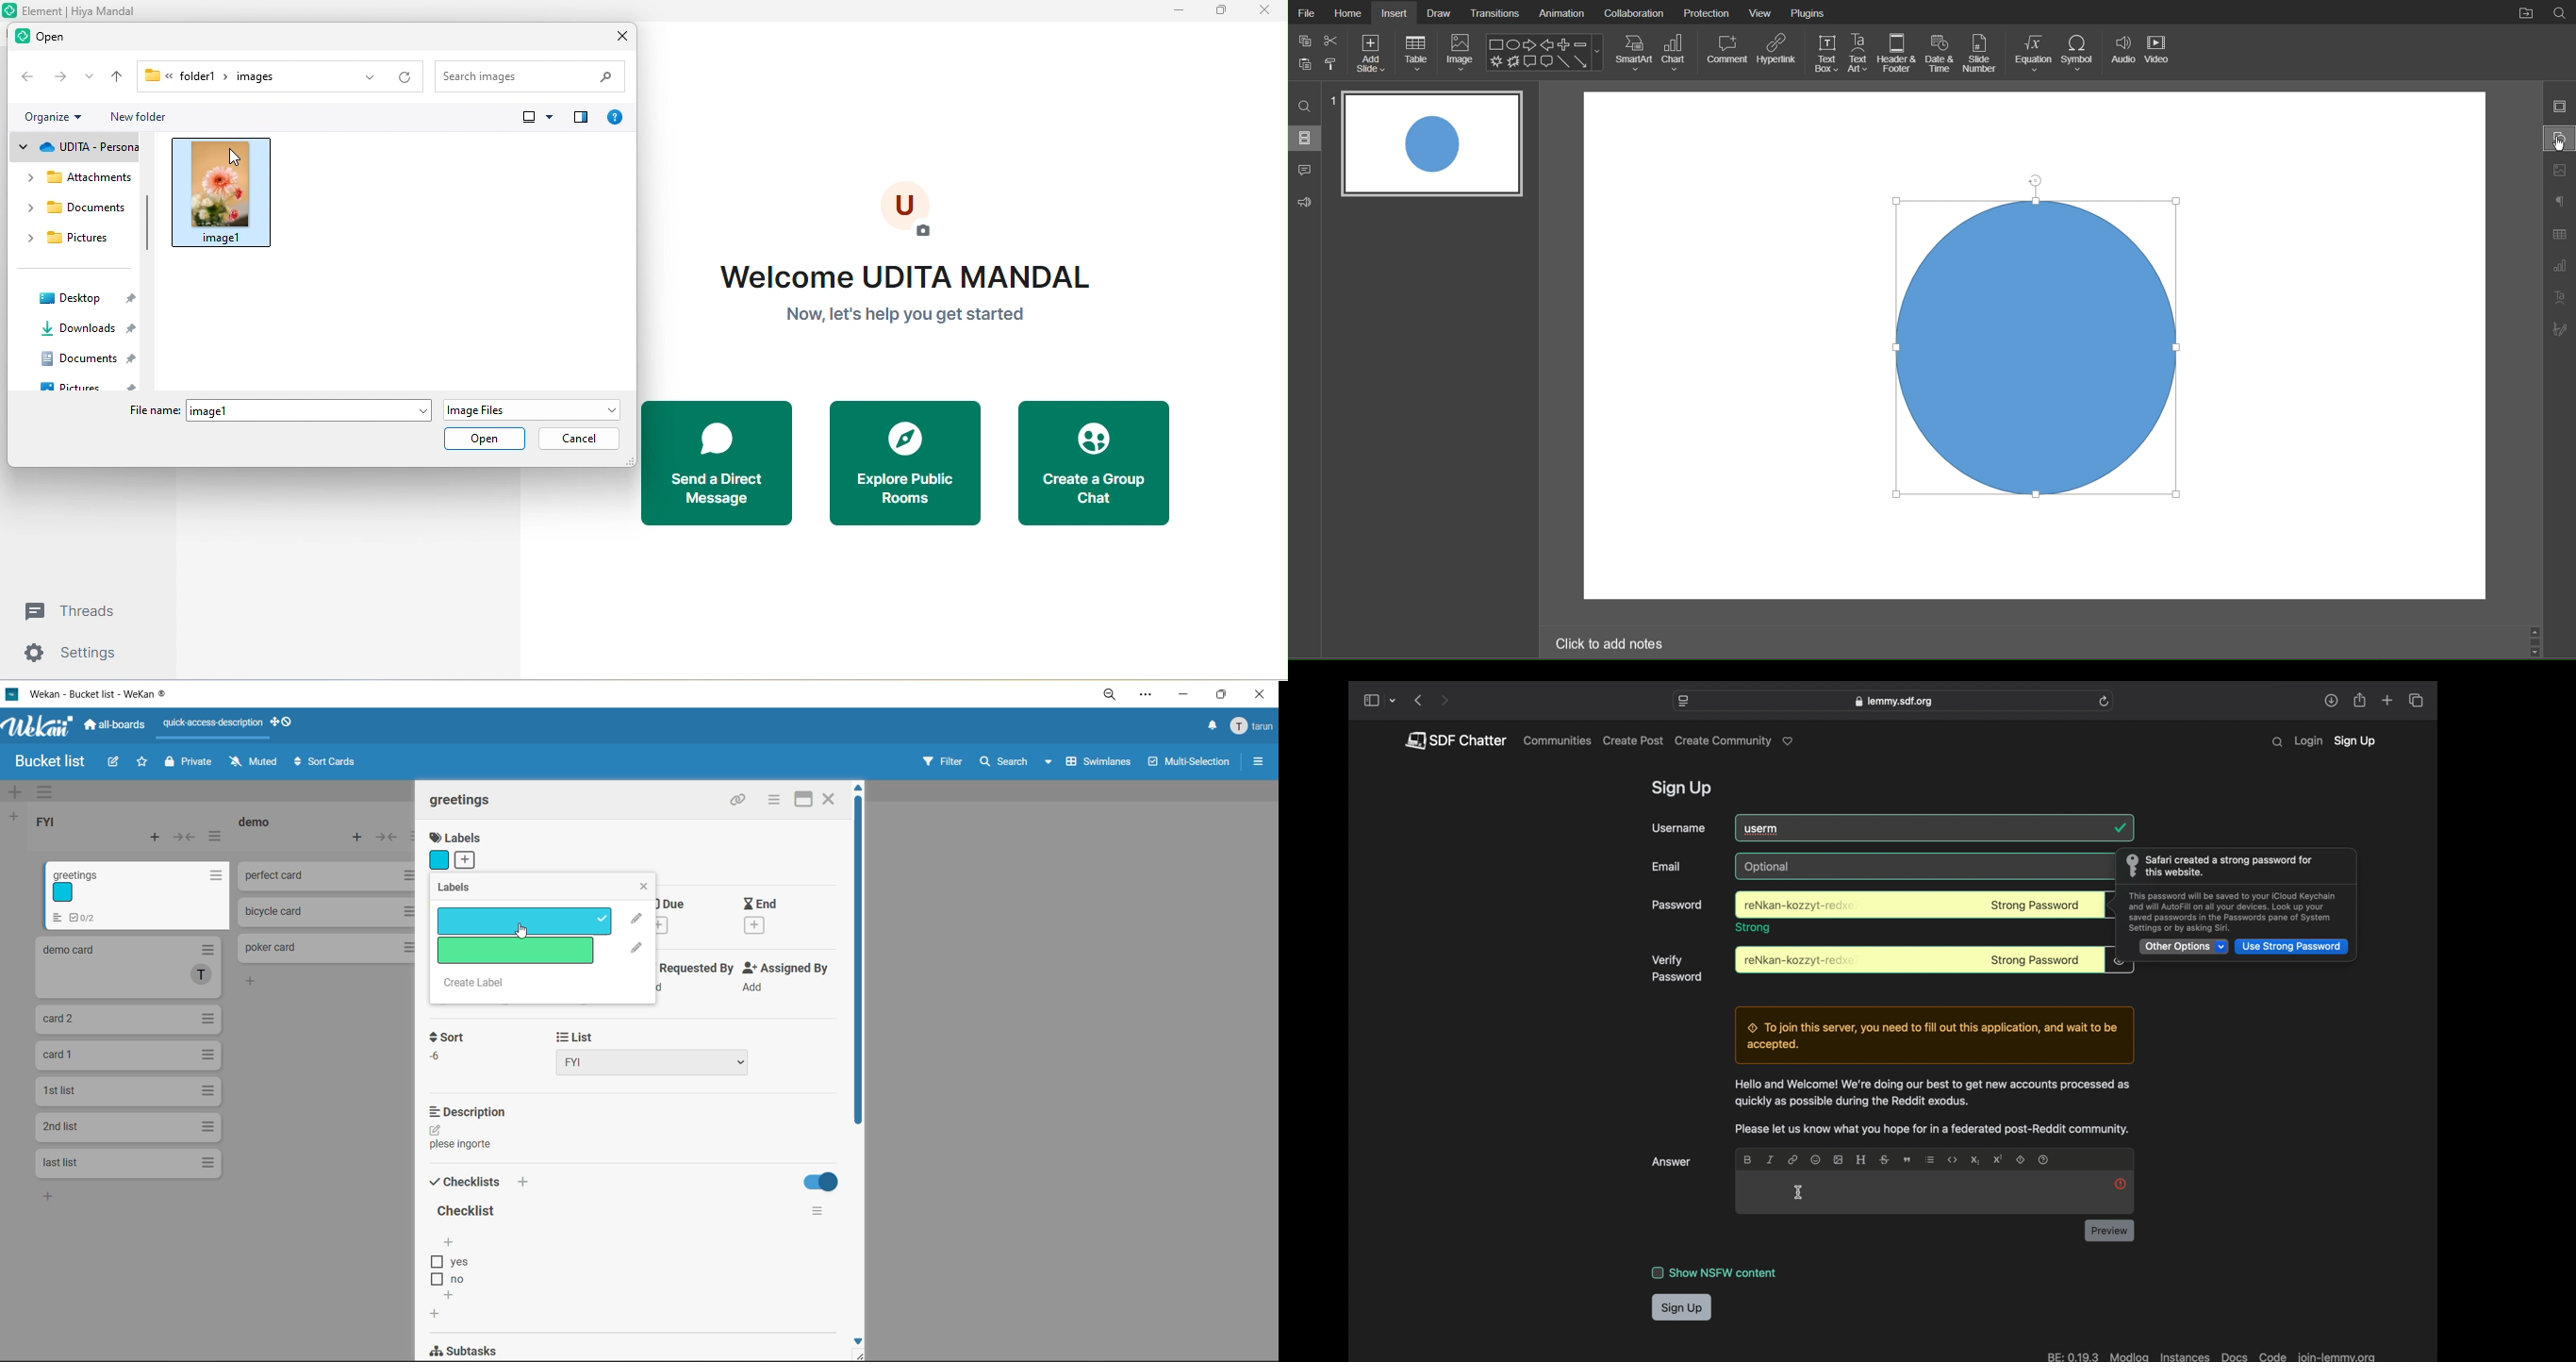 Image resolution: width=2576 pixels, height=1372 pixels. I want to click on optional, so click(1769, 867).